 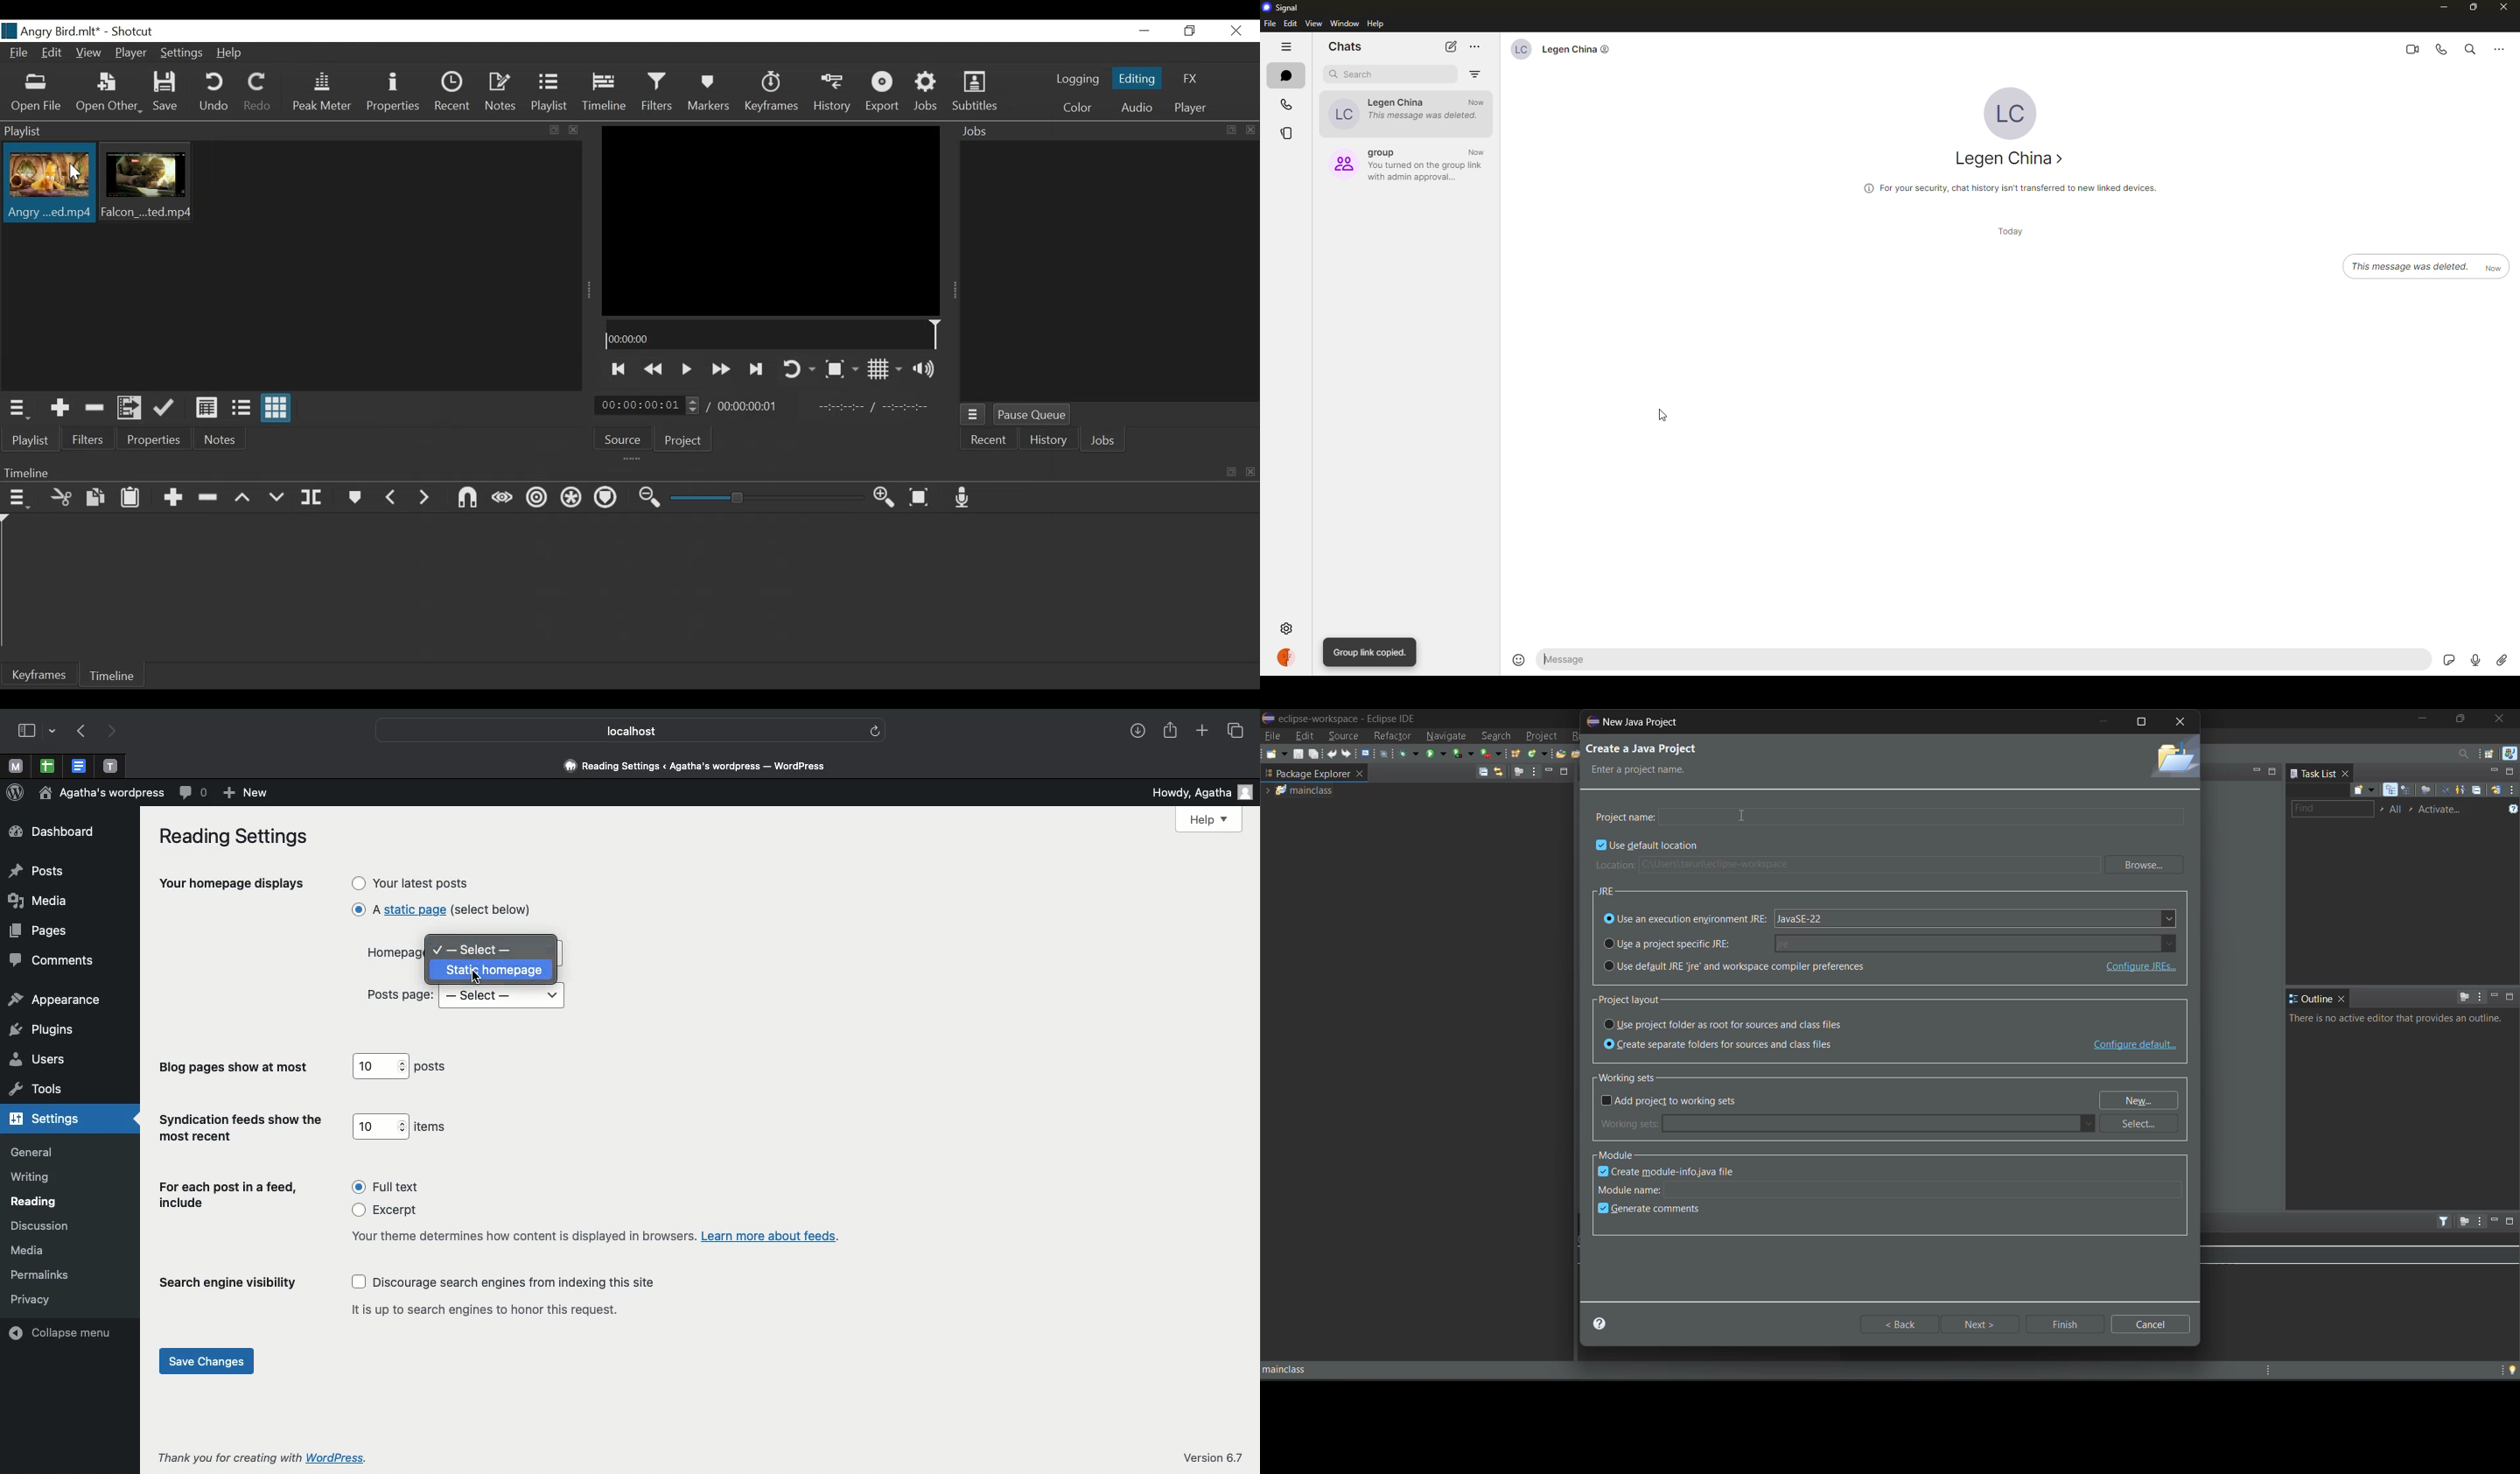 I want to click on open perspective, so click(x=2488, y=754).